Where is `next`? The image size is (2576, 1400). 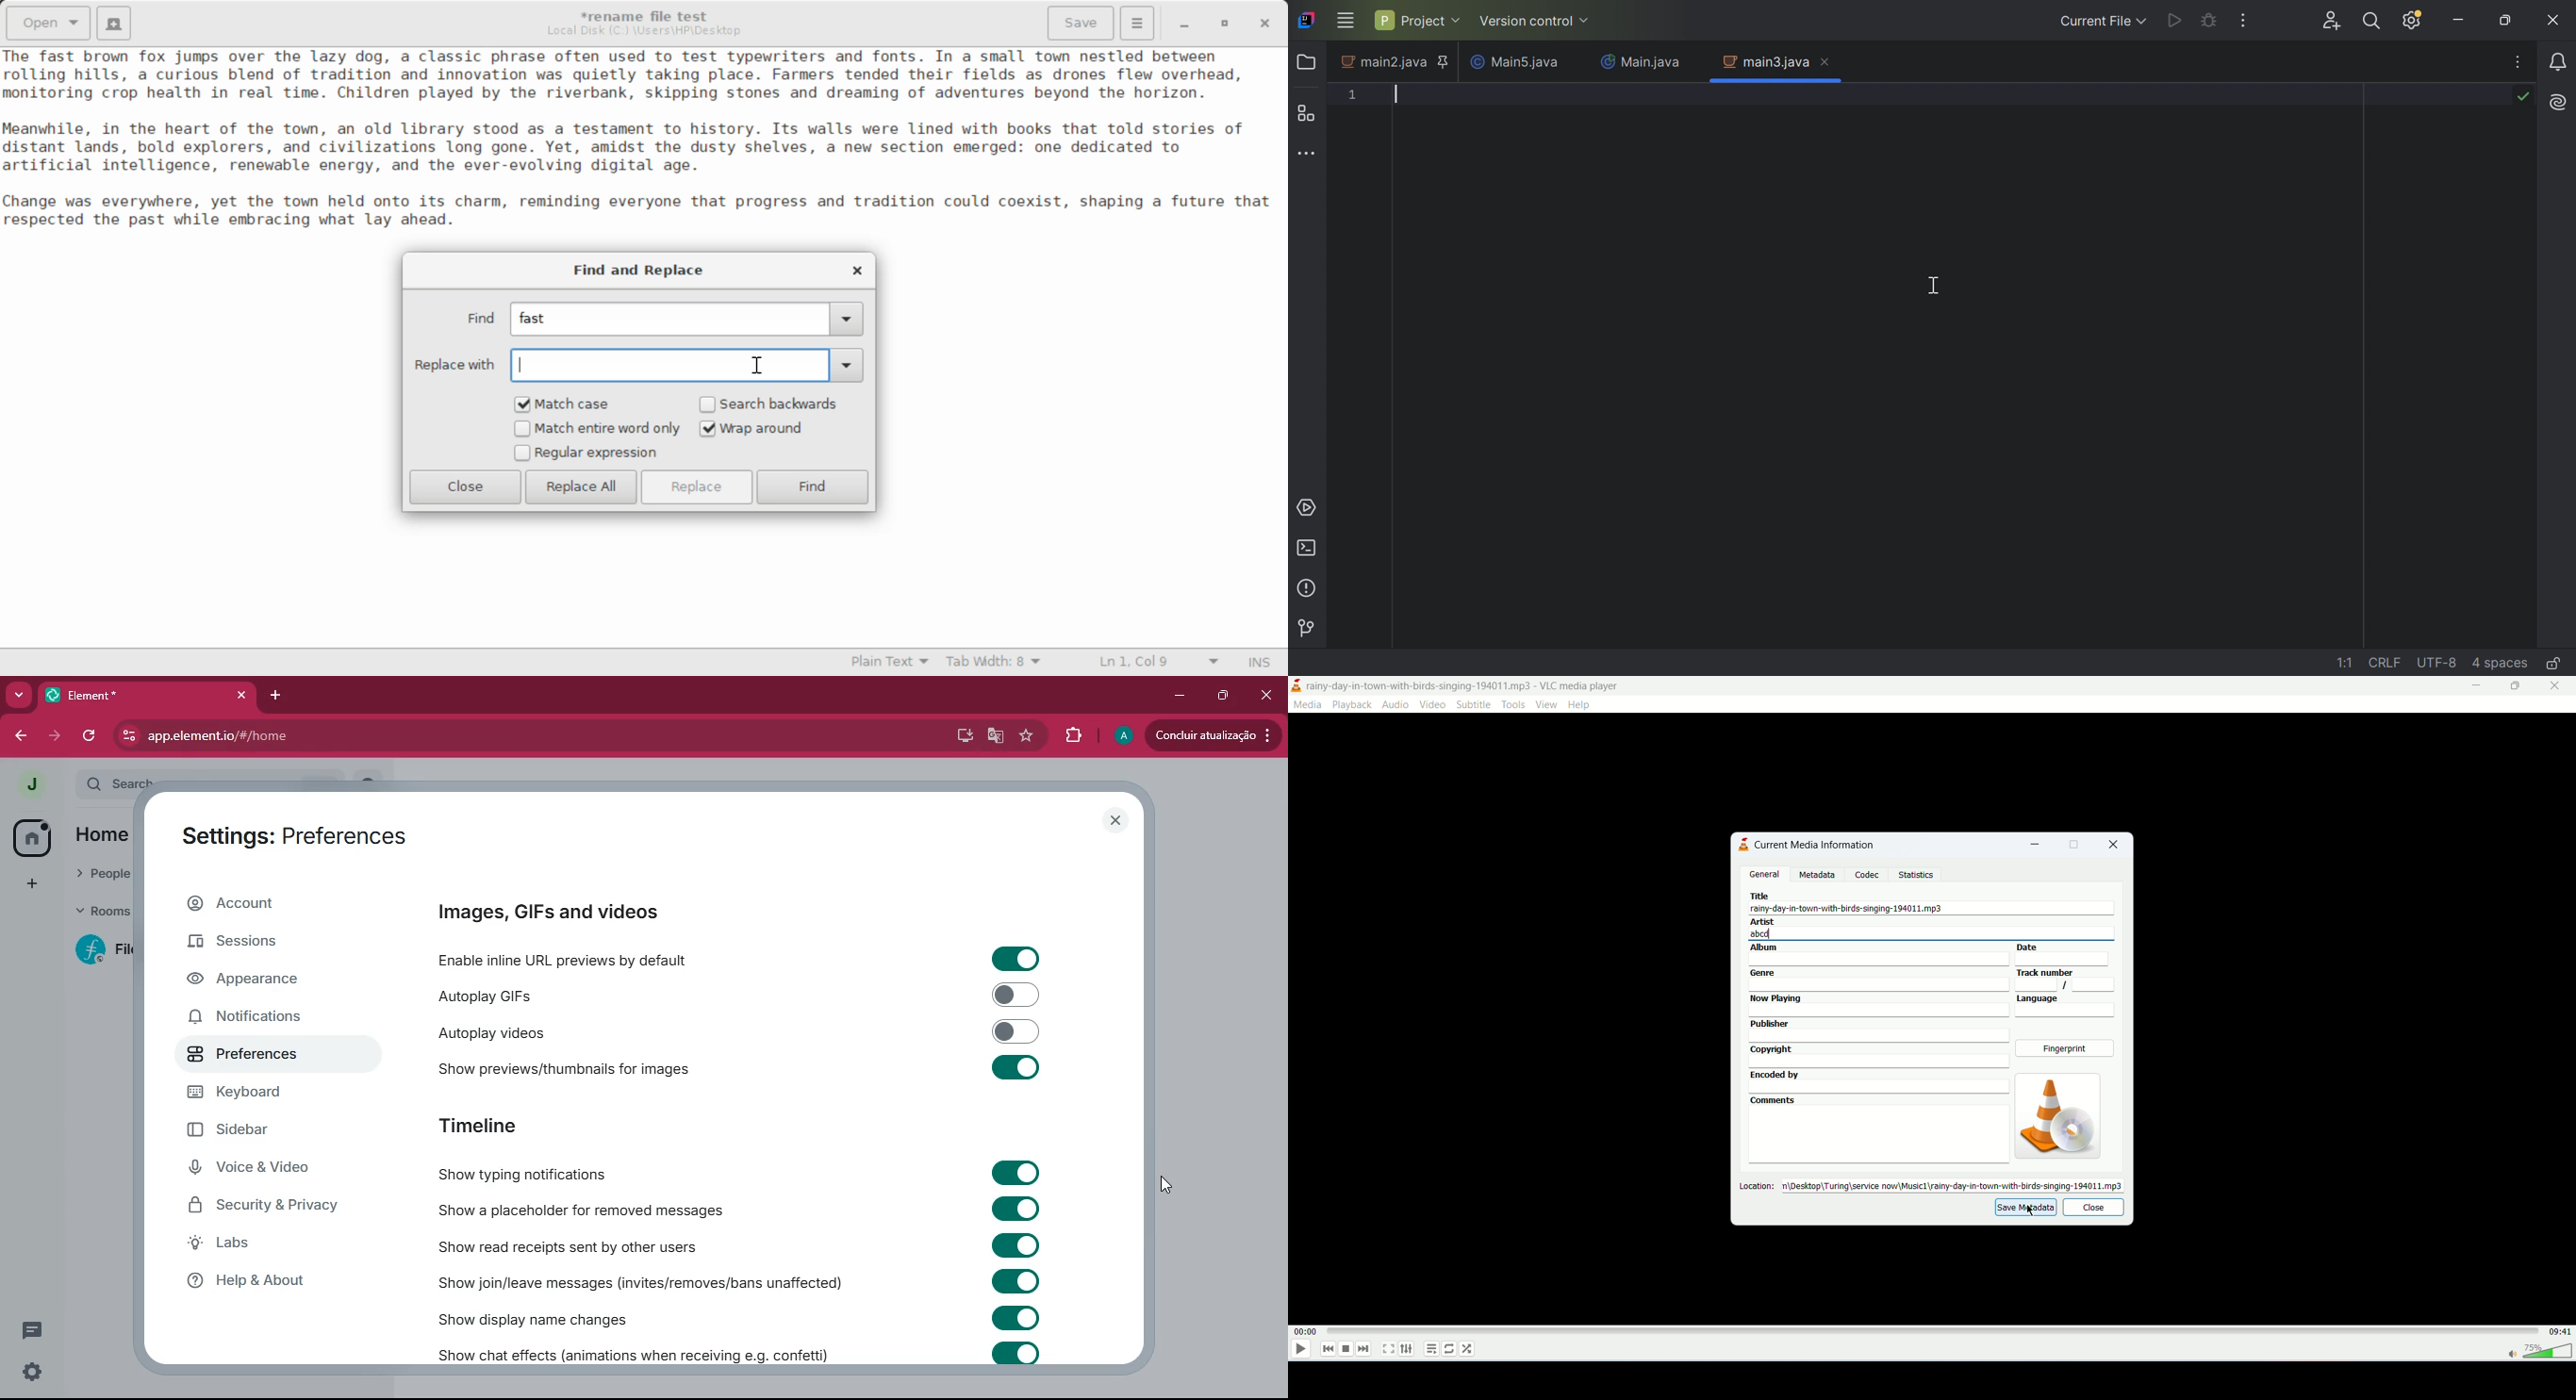 next is located at coordinates (1368, 1347).